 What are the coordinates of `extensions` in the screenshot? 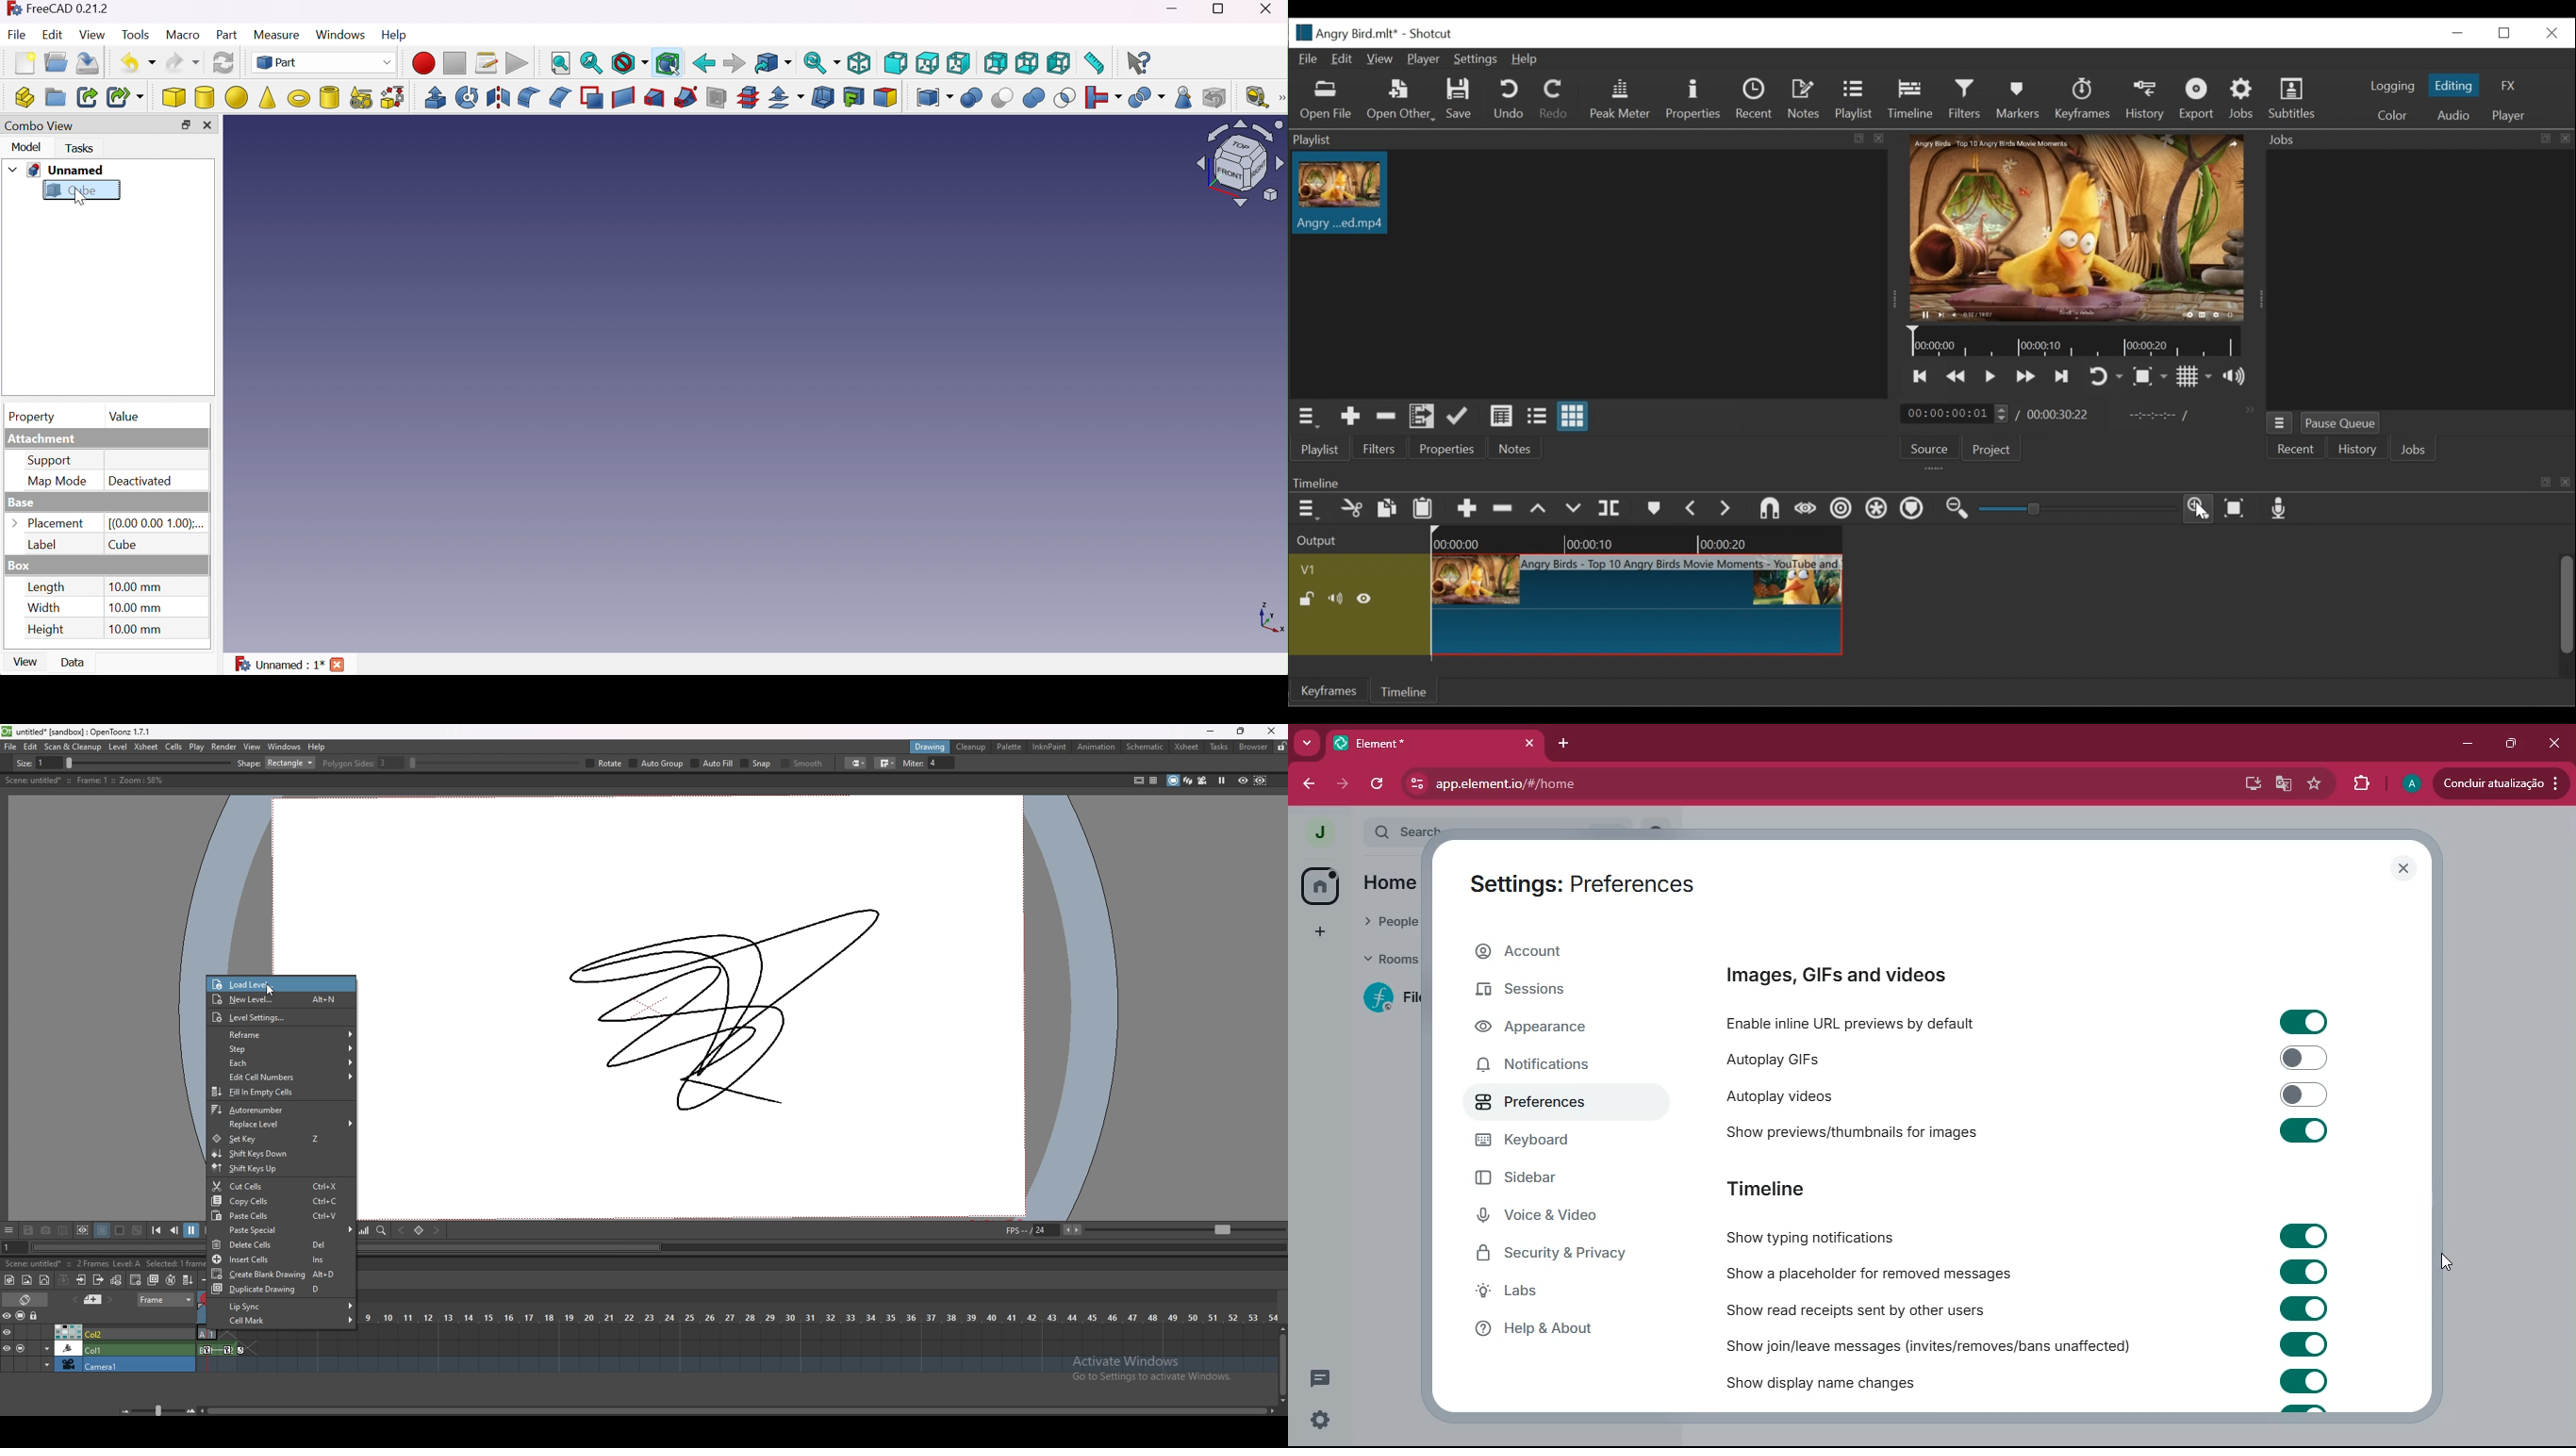 It's located at (2363, 783).